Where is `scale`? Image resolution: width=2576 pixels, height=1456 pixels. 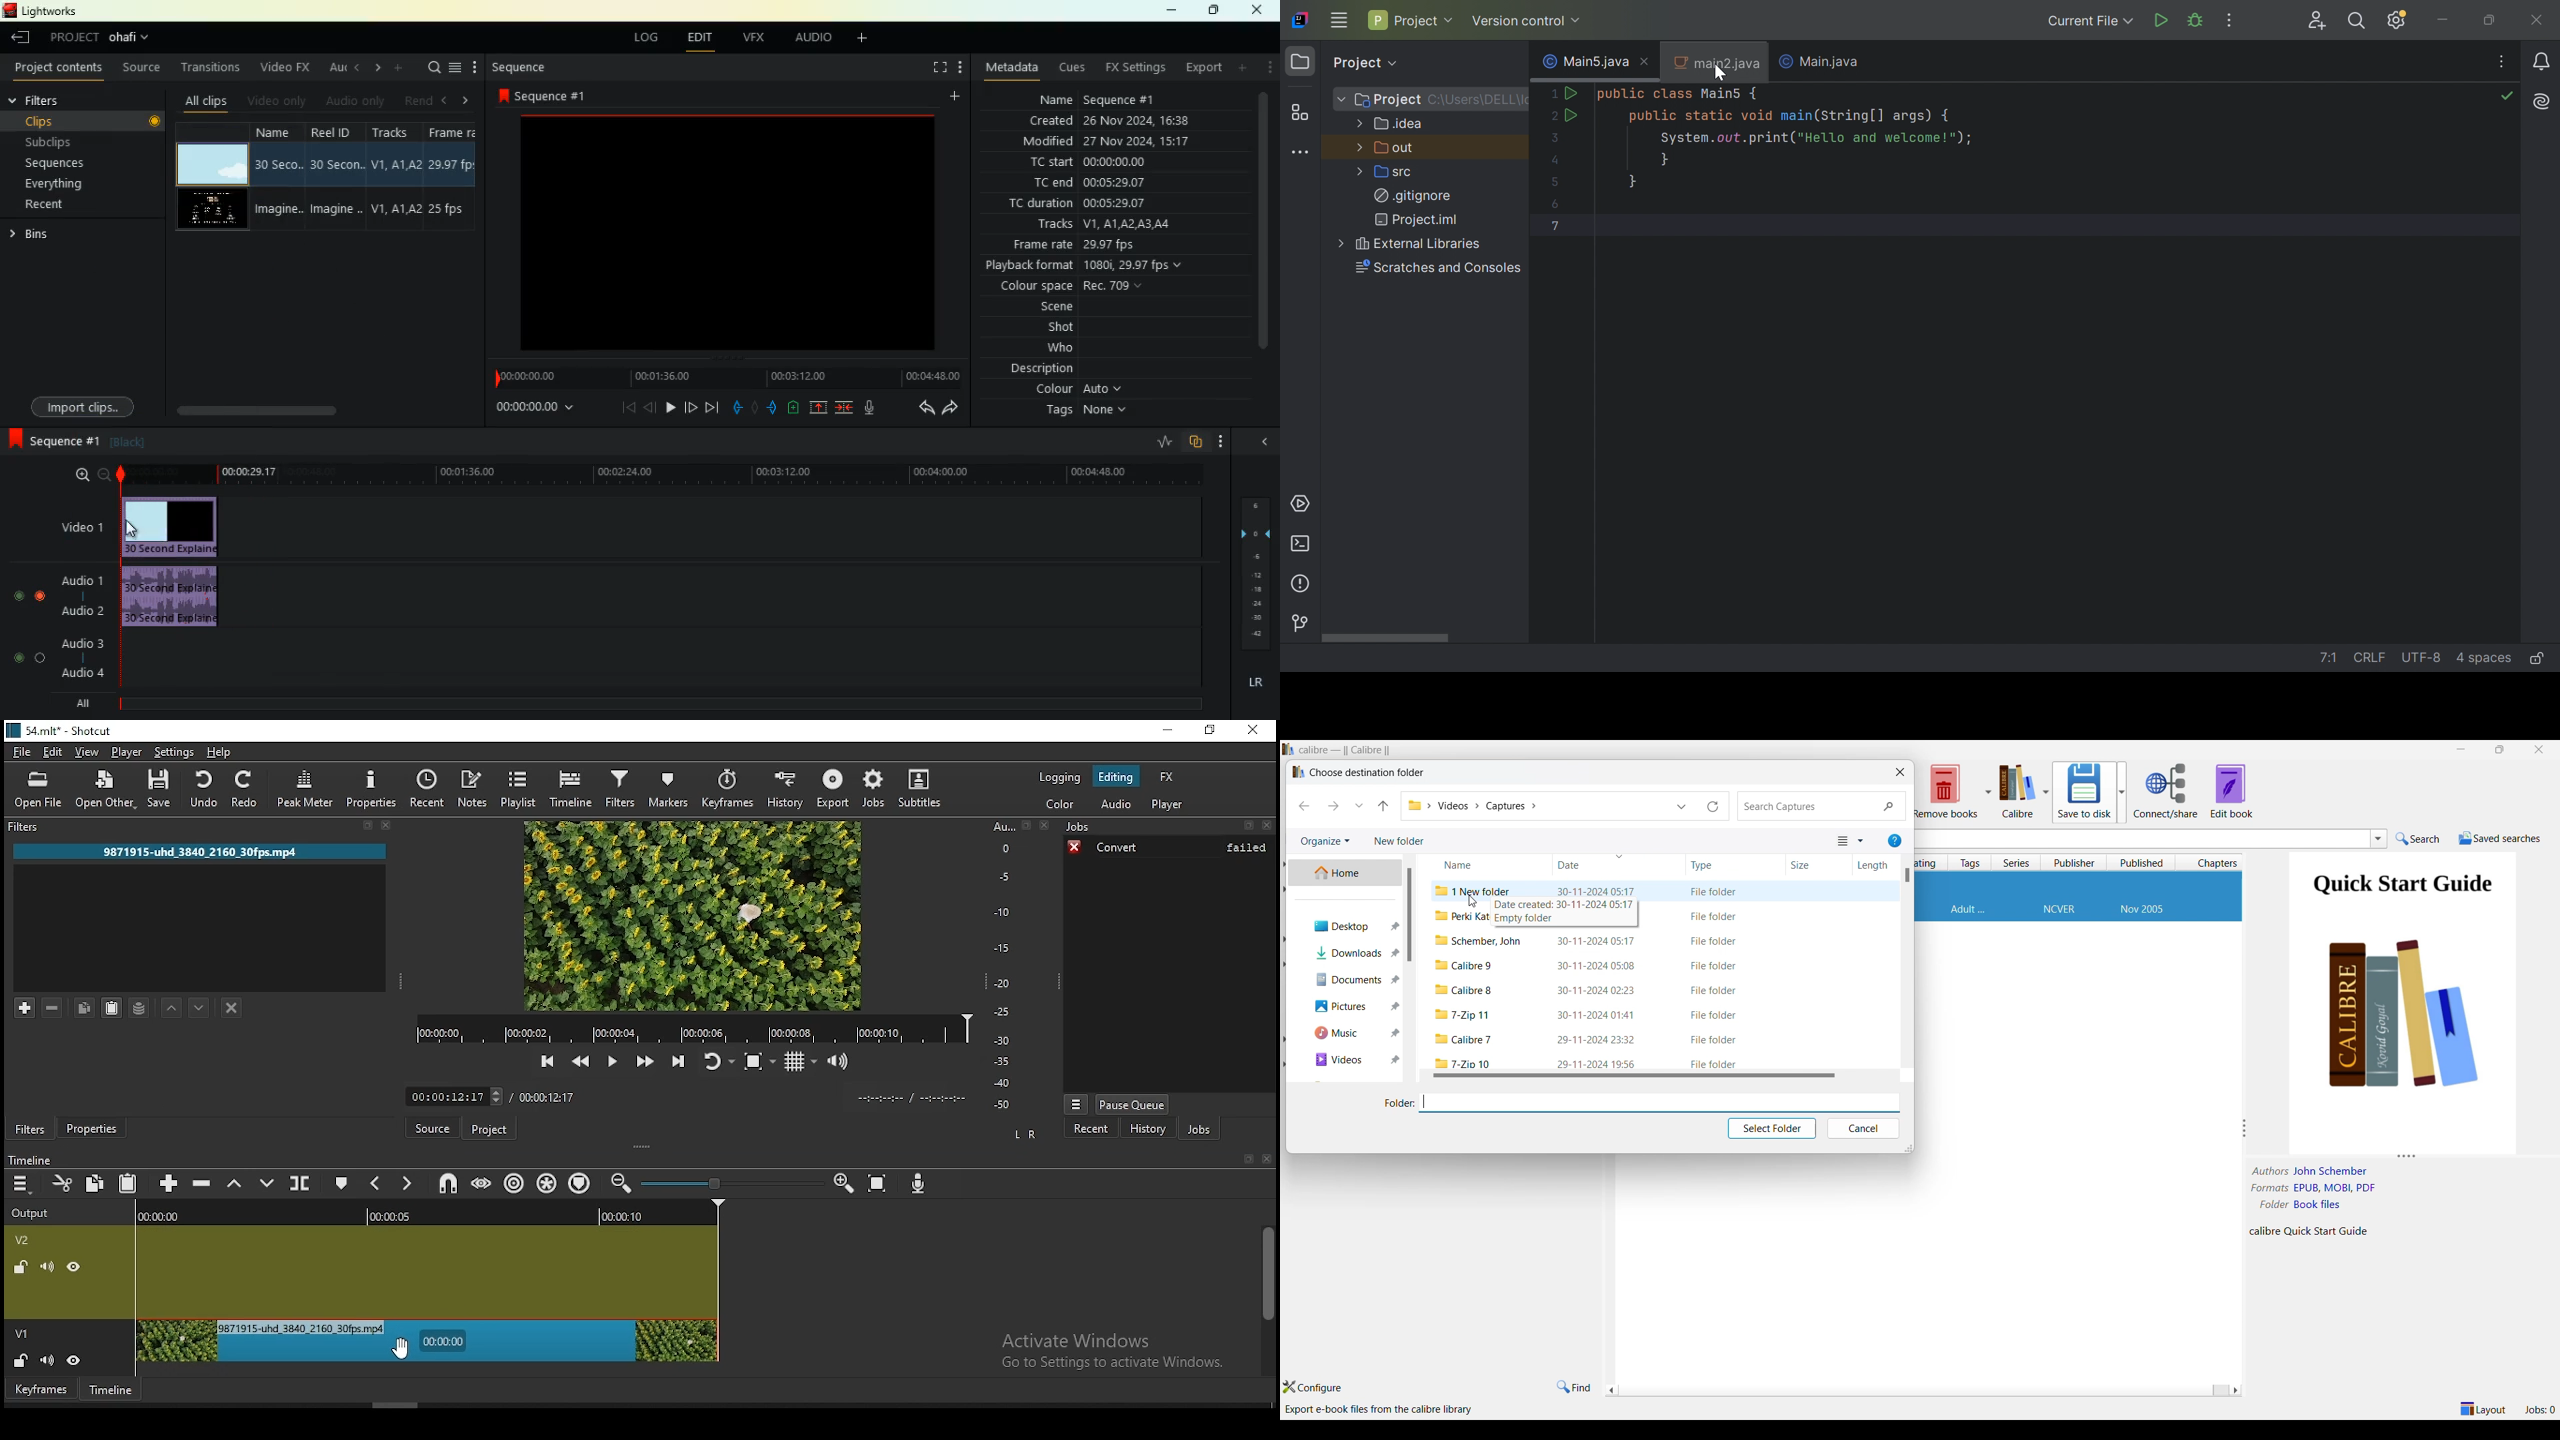
scale is located at coordinates (1004, 965).